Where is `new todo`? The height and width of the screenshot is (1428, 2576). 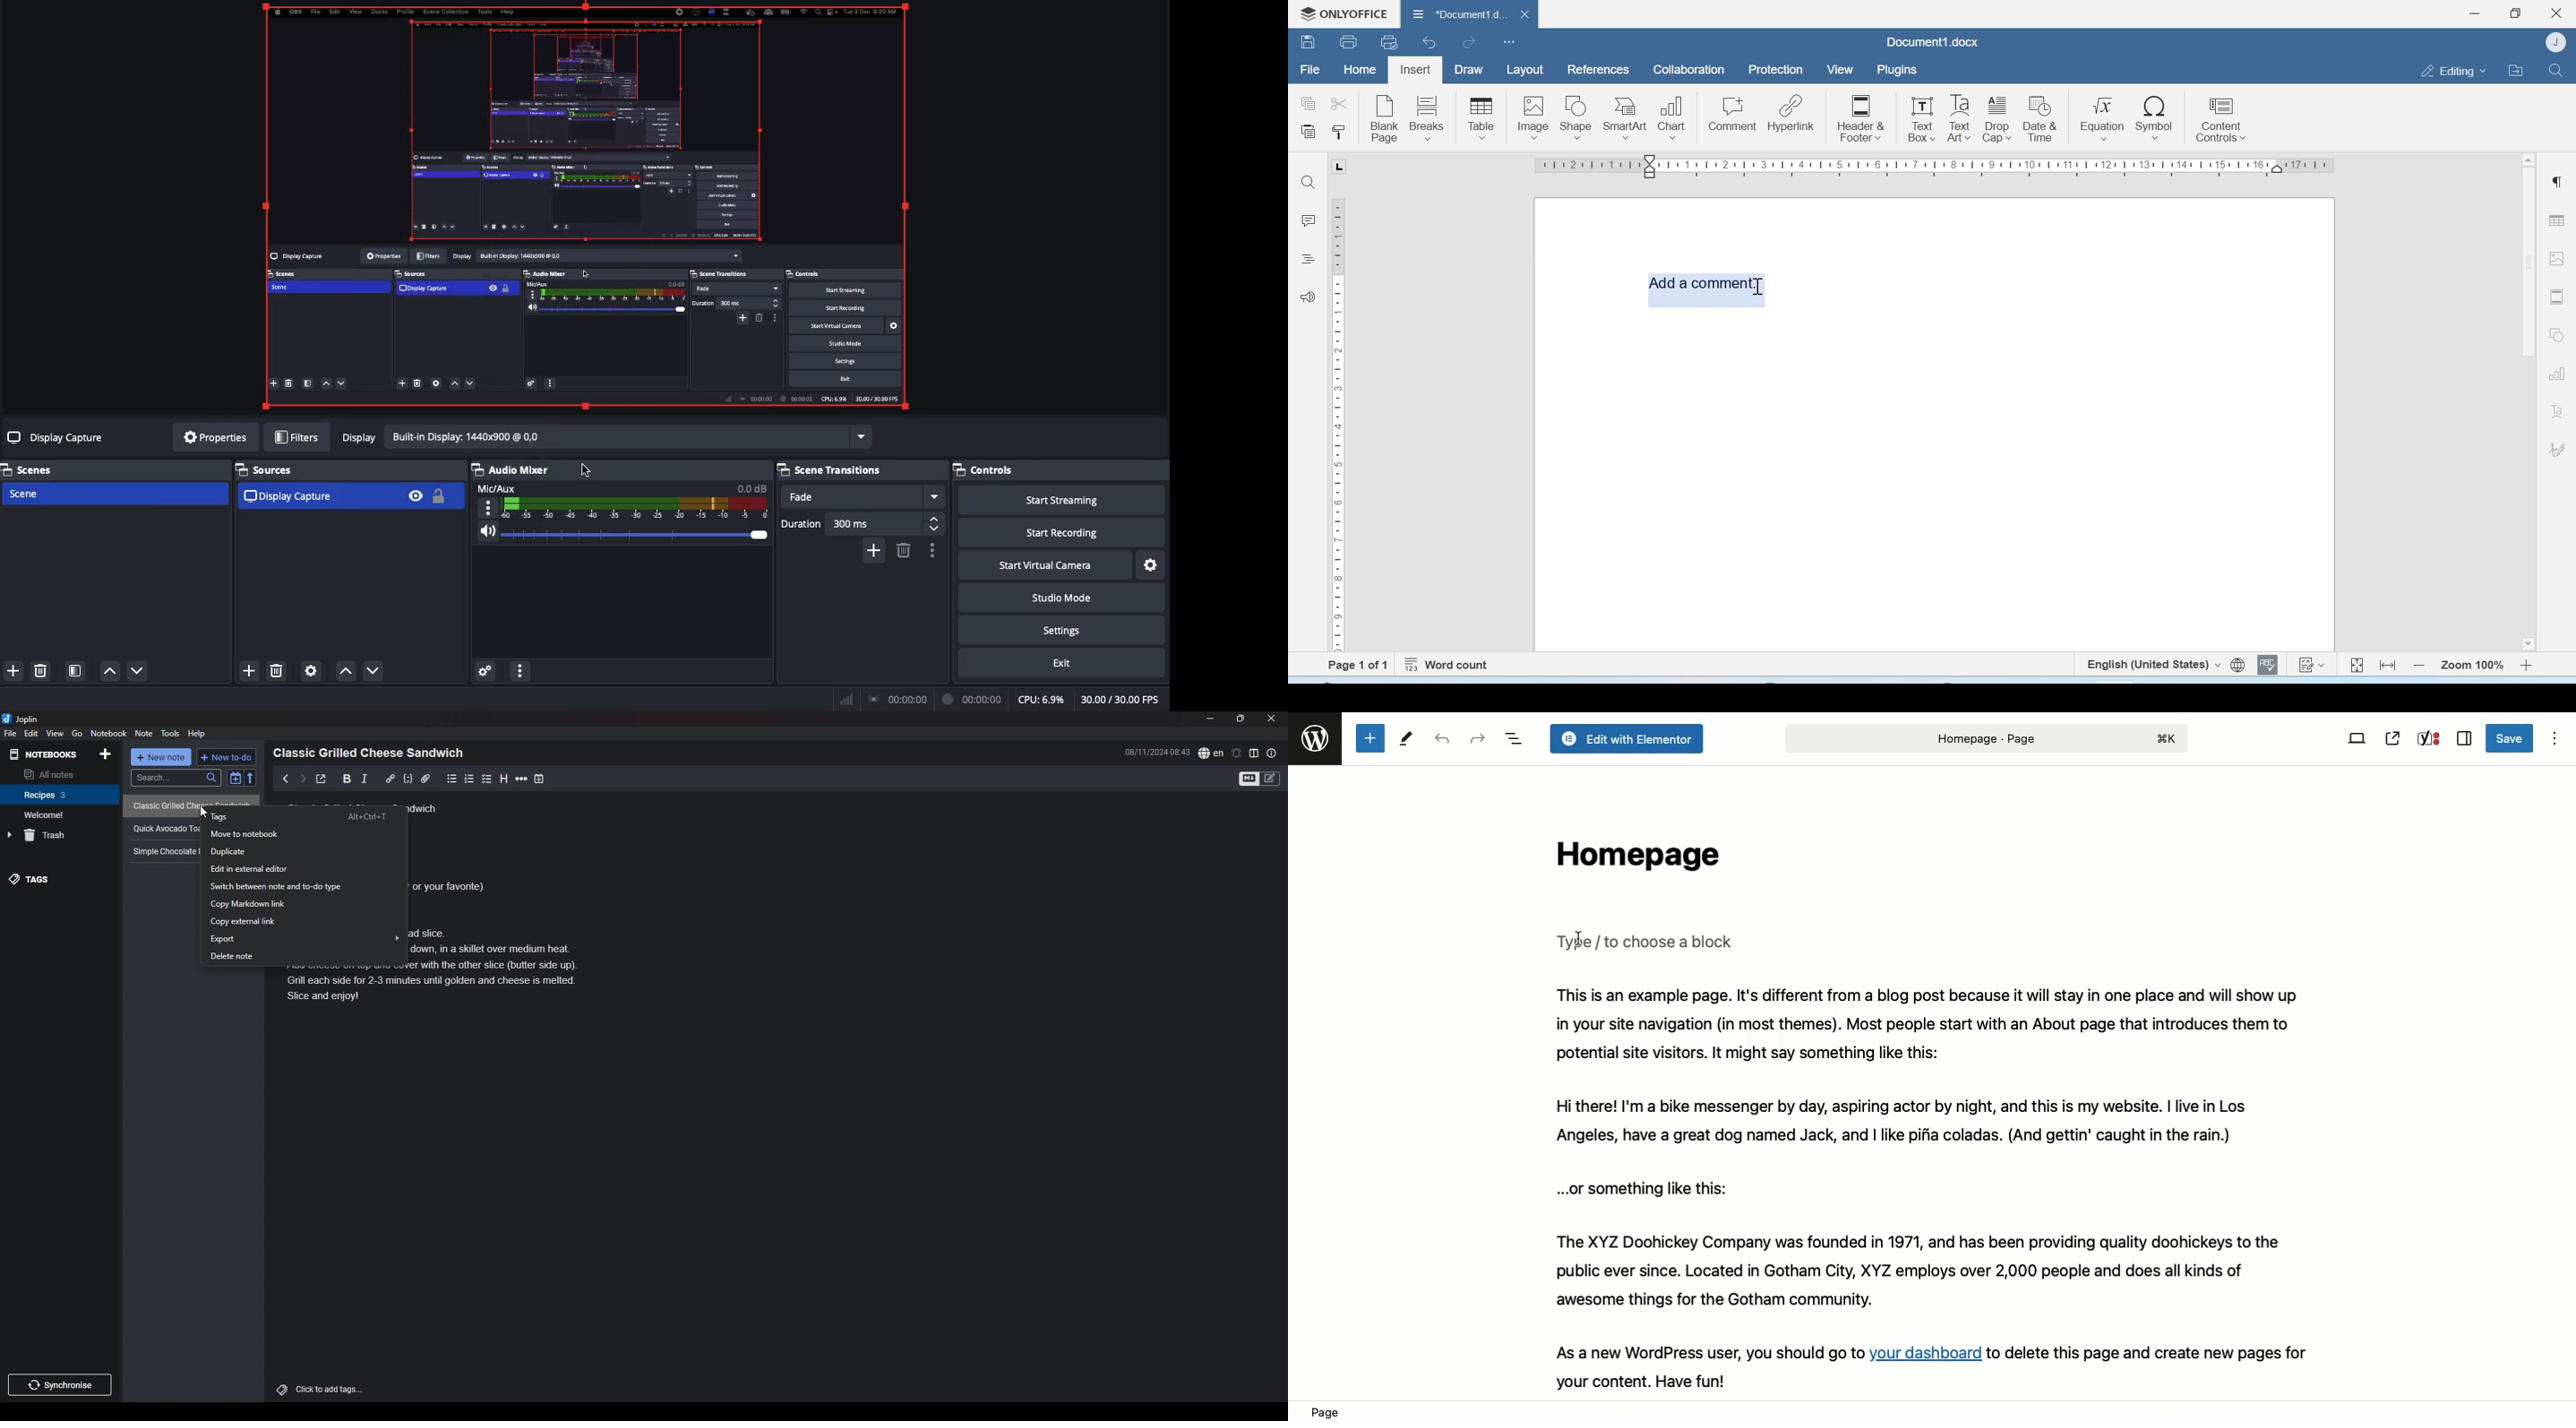 new todo is located at coordinates (227, 757).